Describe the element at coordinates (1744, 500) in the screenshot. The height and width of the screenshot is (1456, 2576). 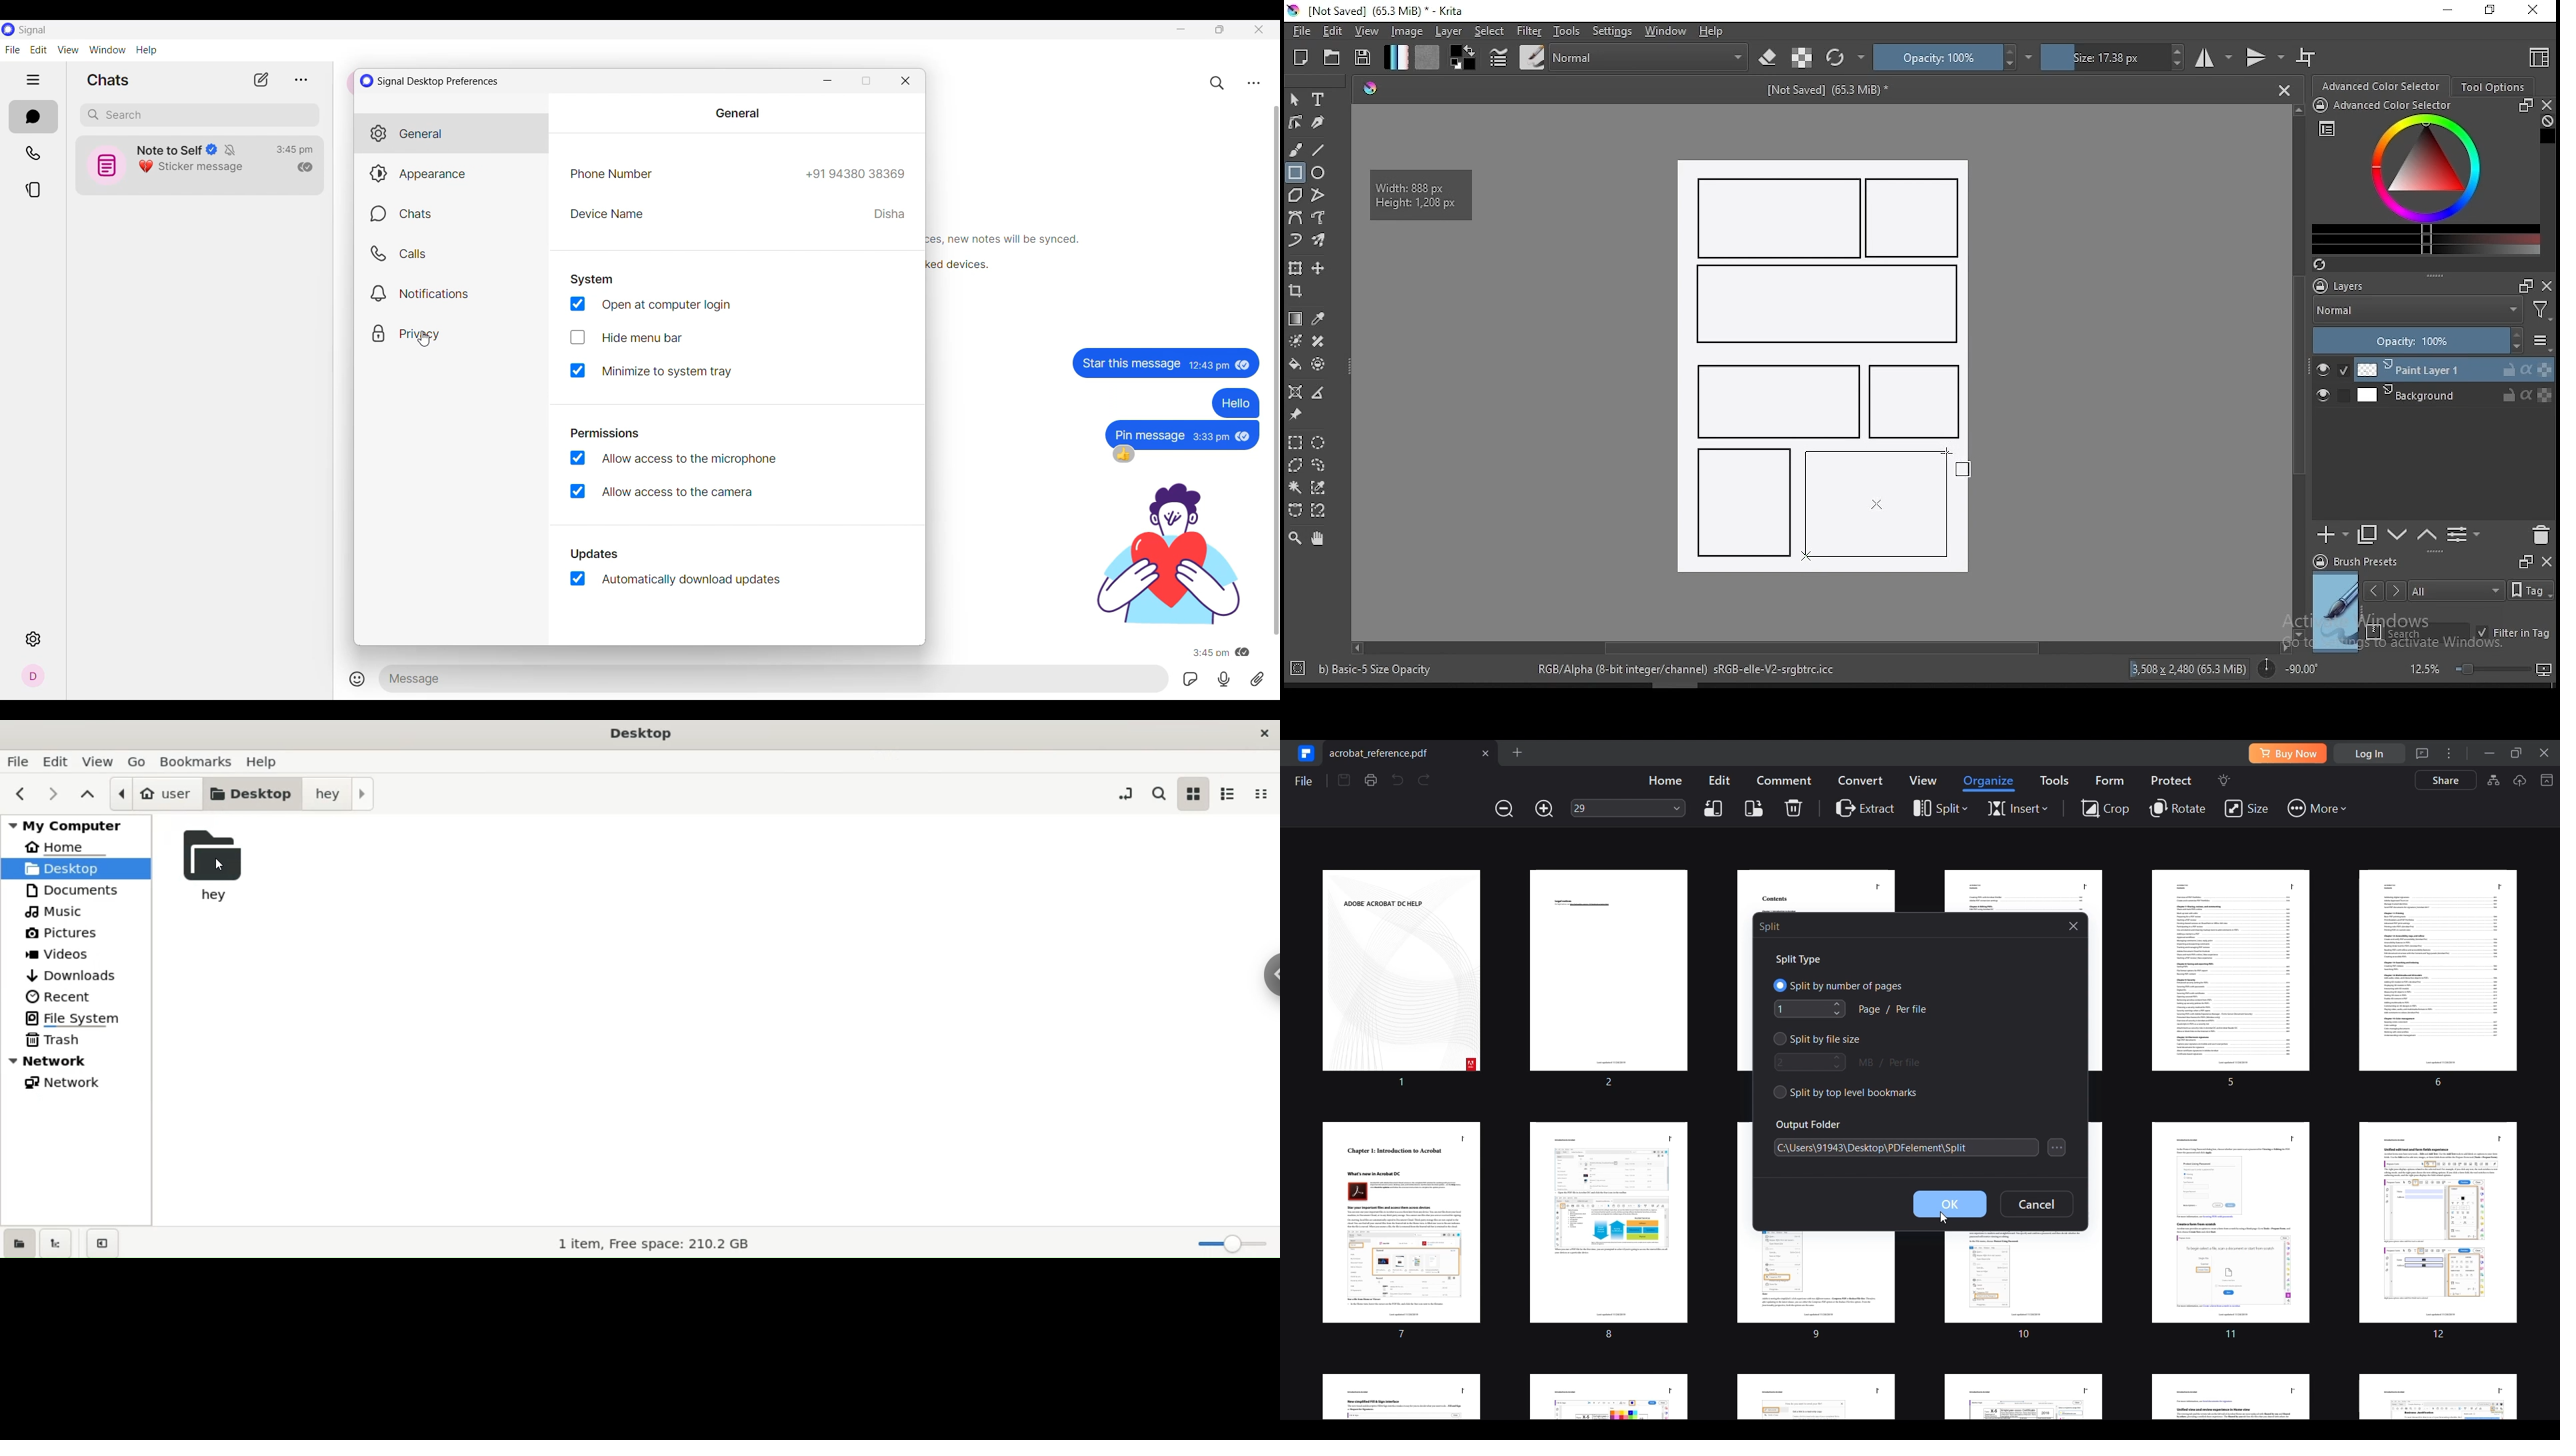
I see `new rectangle` at that location.